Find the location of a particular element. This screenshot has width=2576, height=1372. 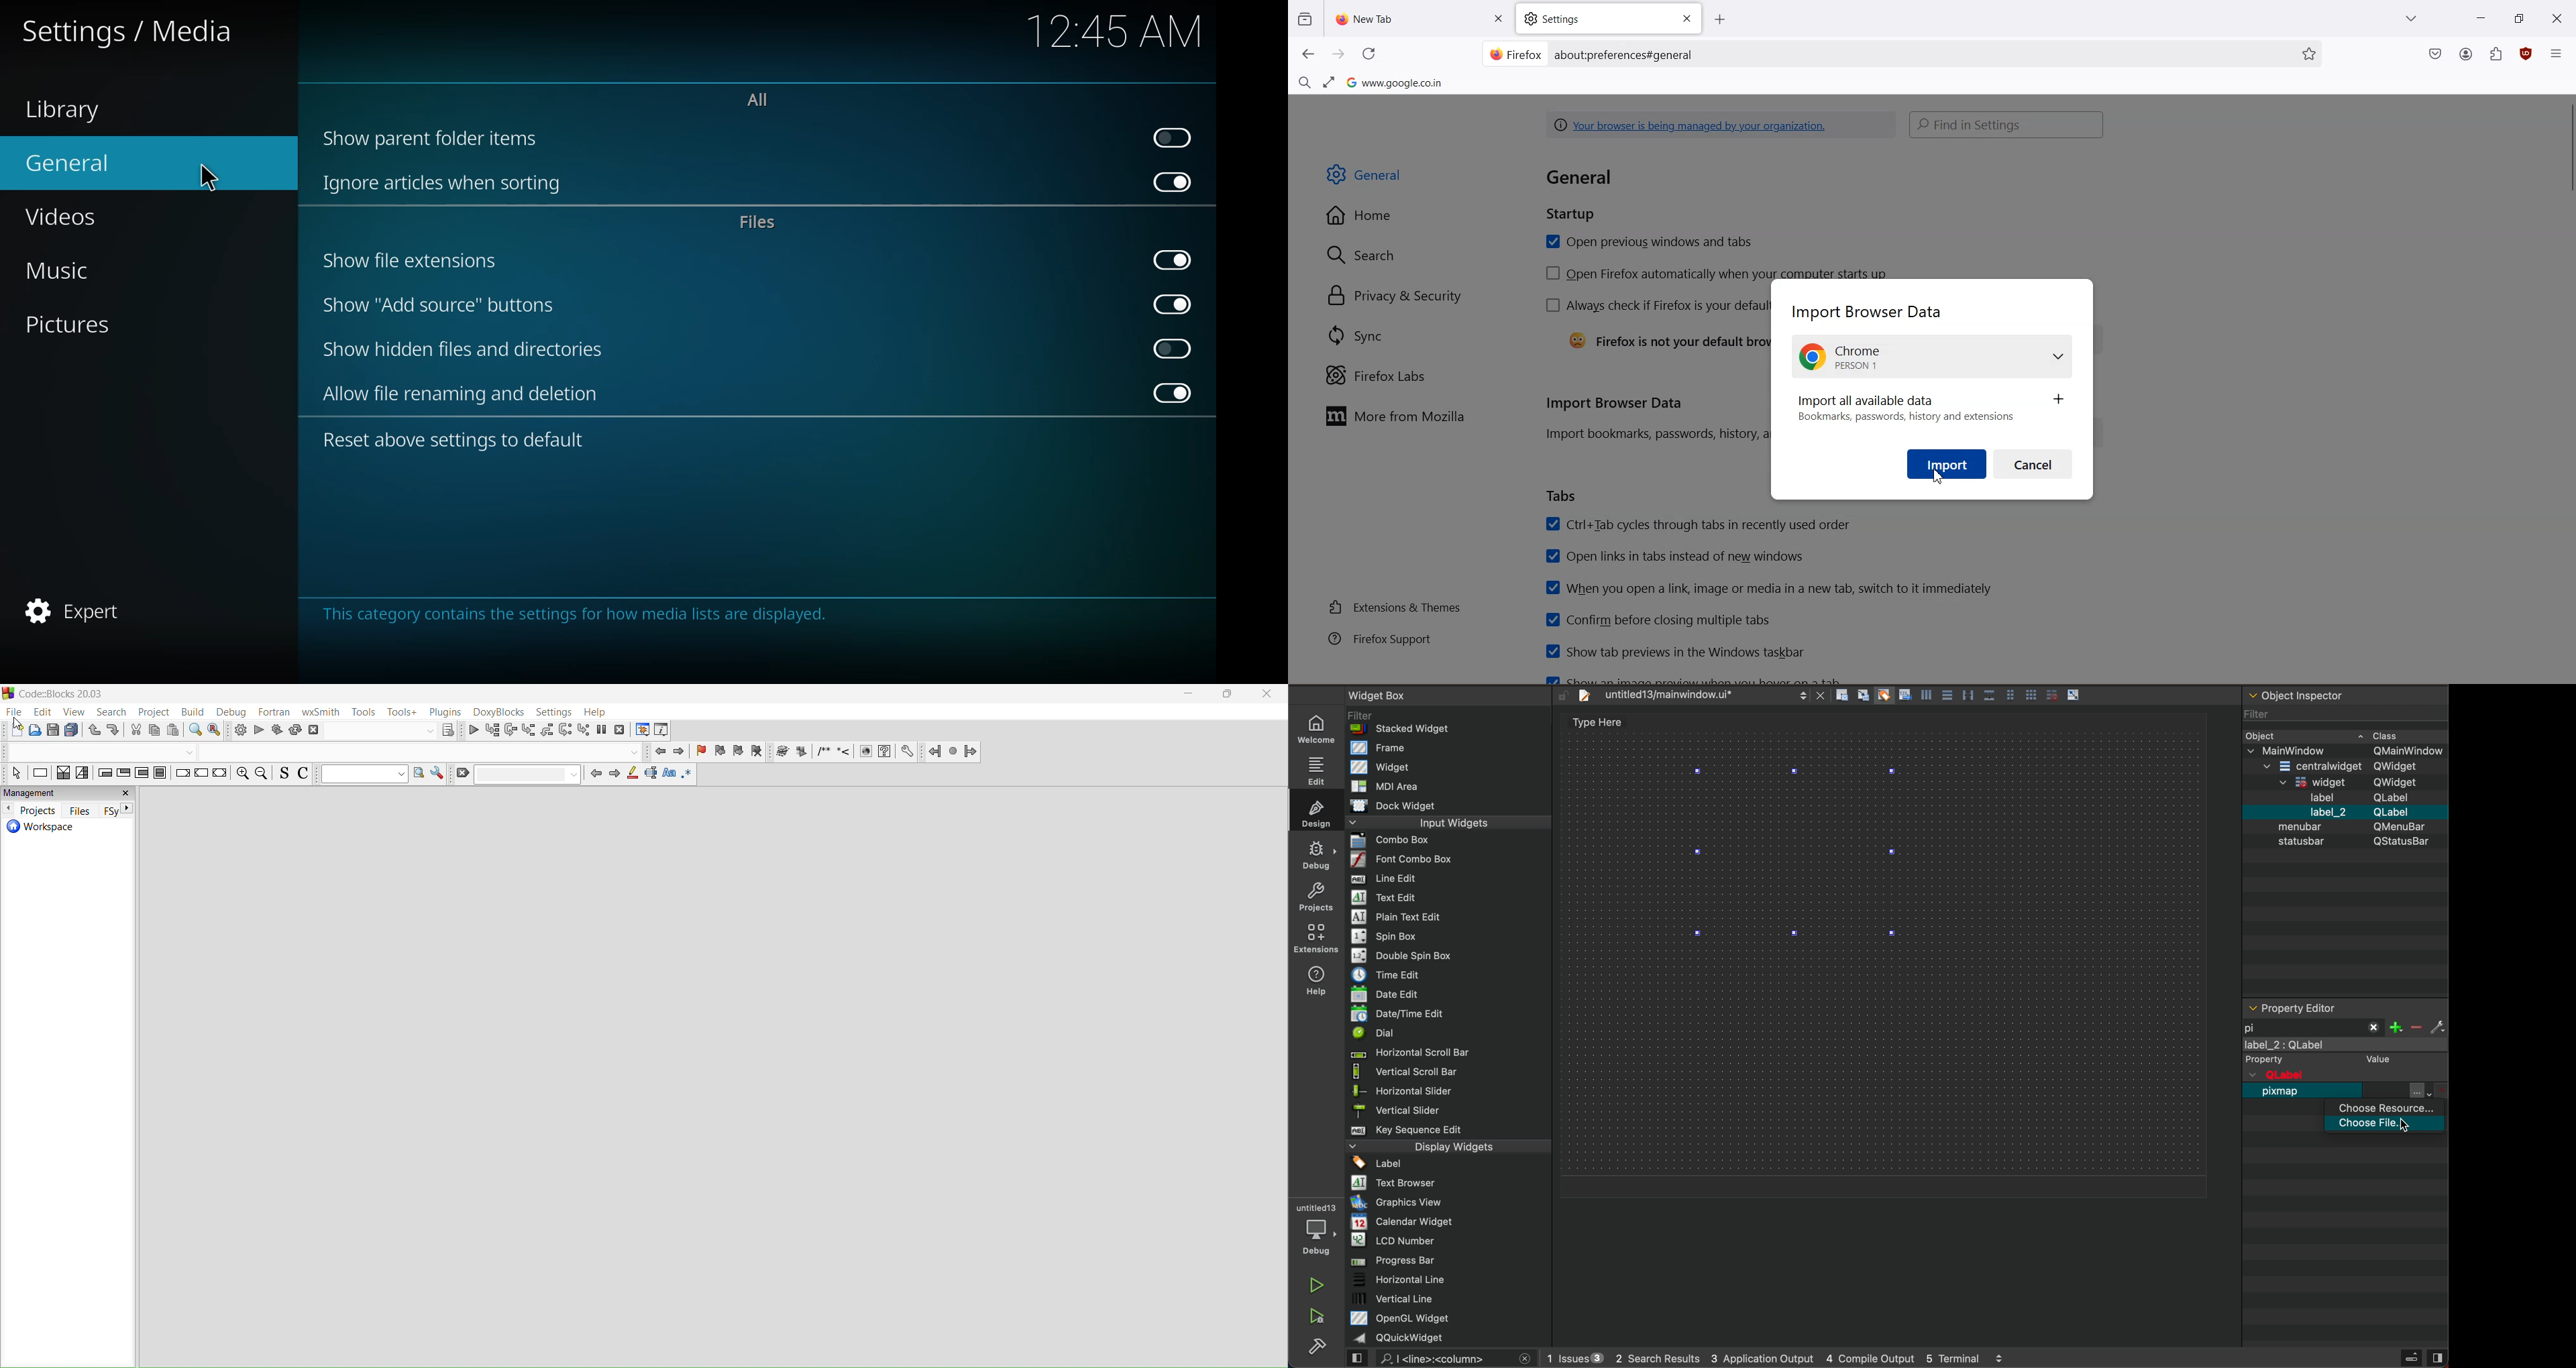

file and resources select is located at coordinates (2430, 1090).